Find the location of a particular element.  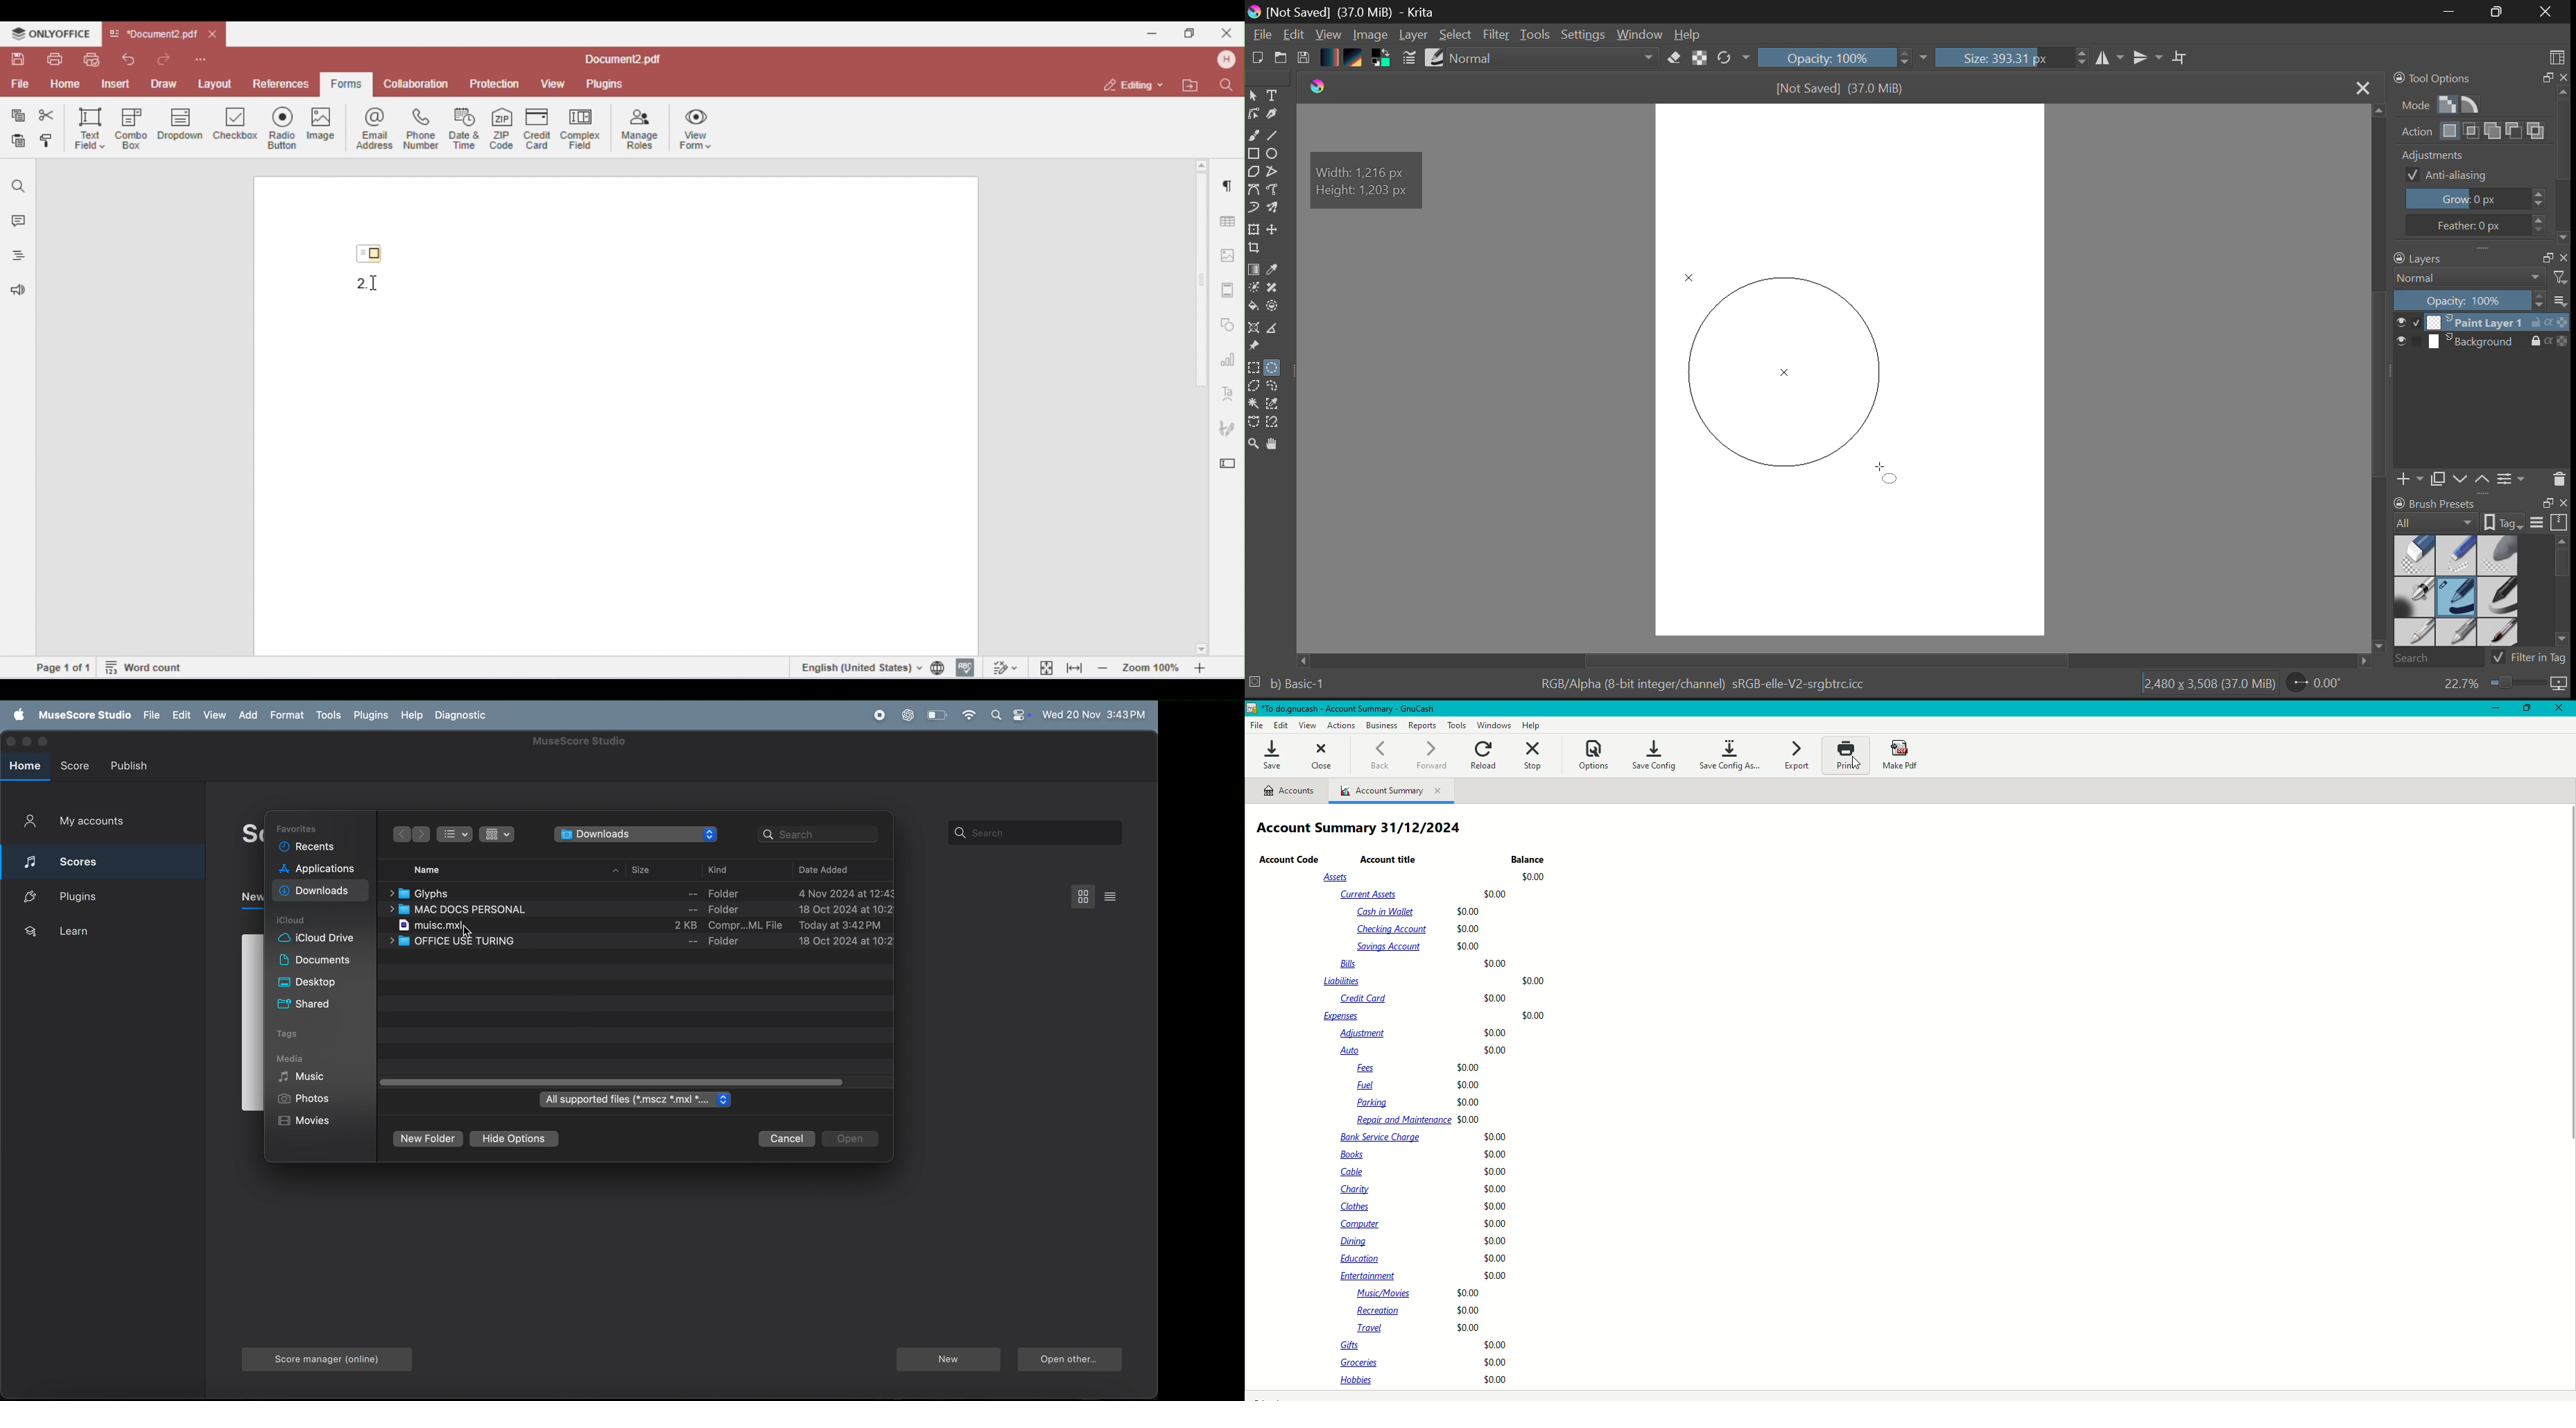

Bezier Curve is located at coordinates (1254, 190).